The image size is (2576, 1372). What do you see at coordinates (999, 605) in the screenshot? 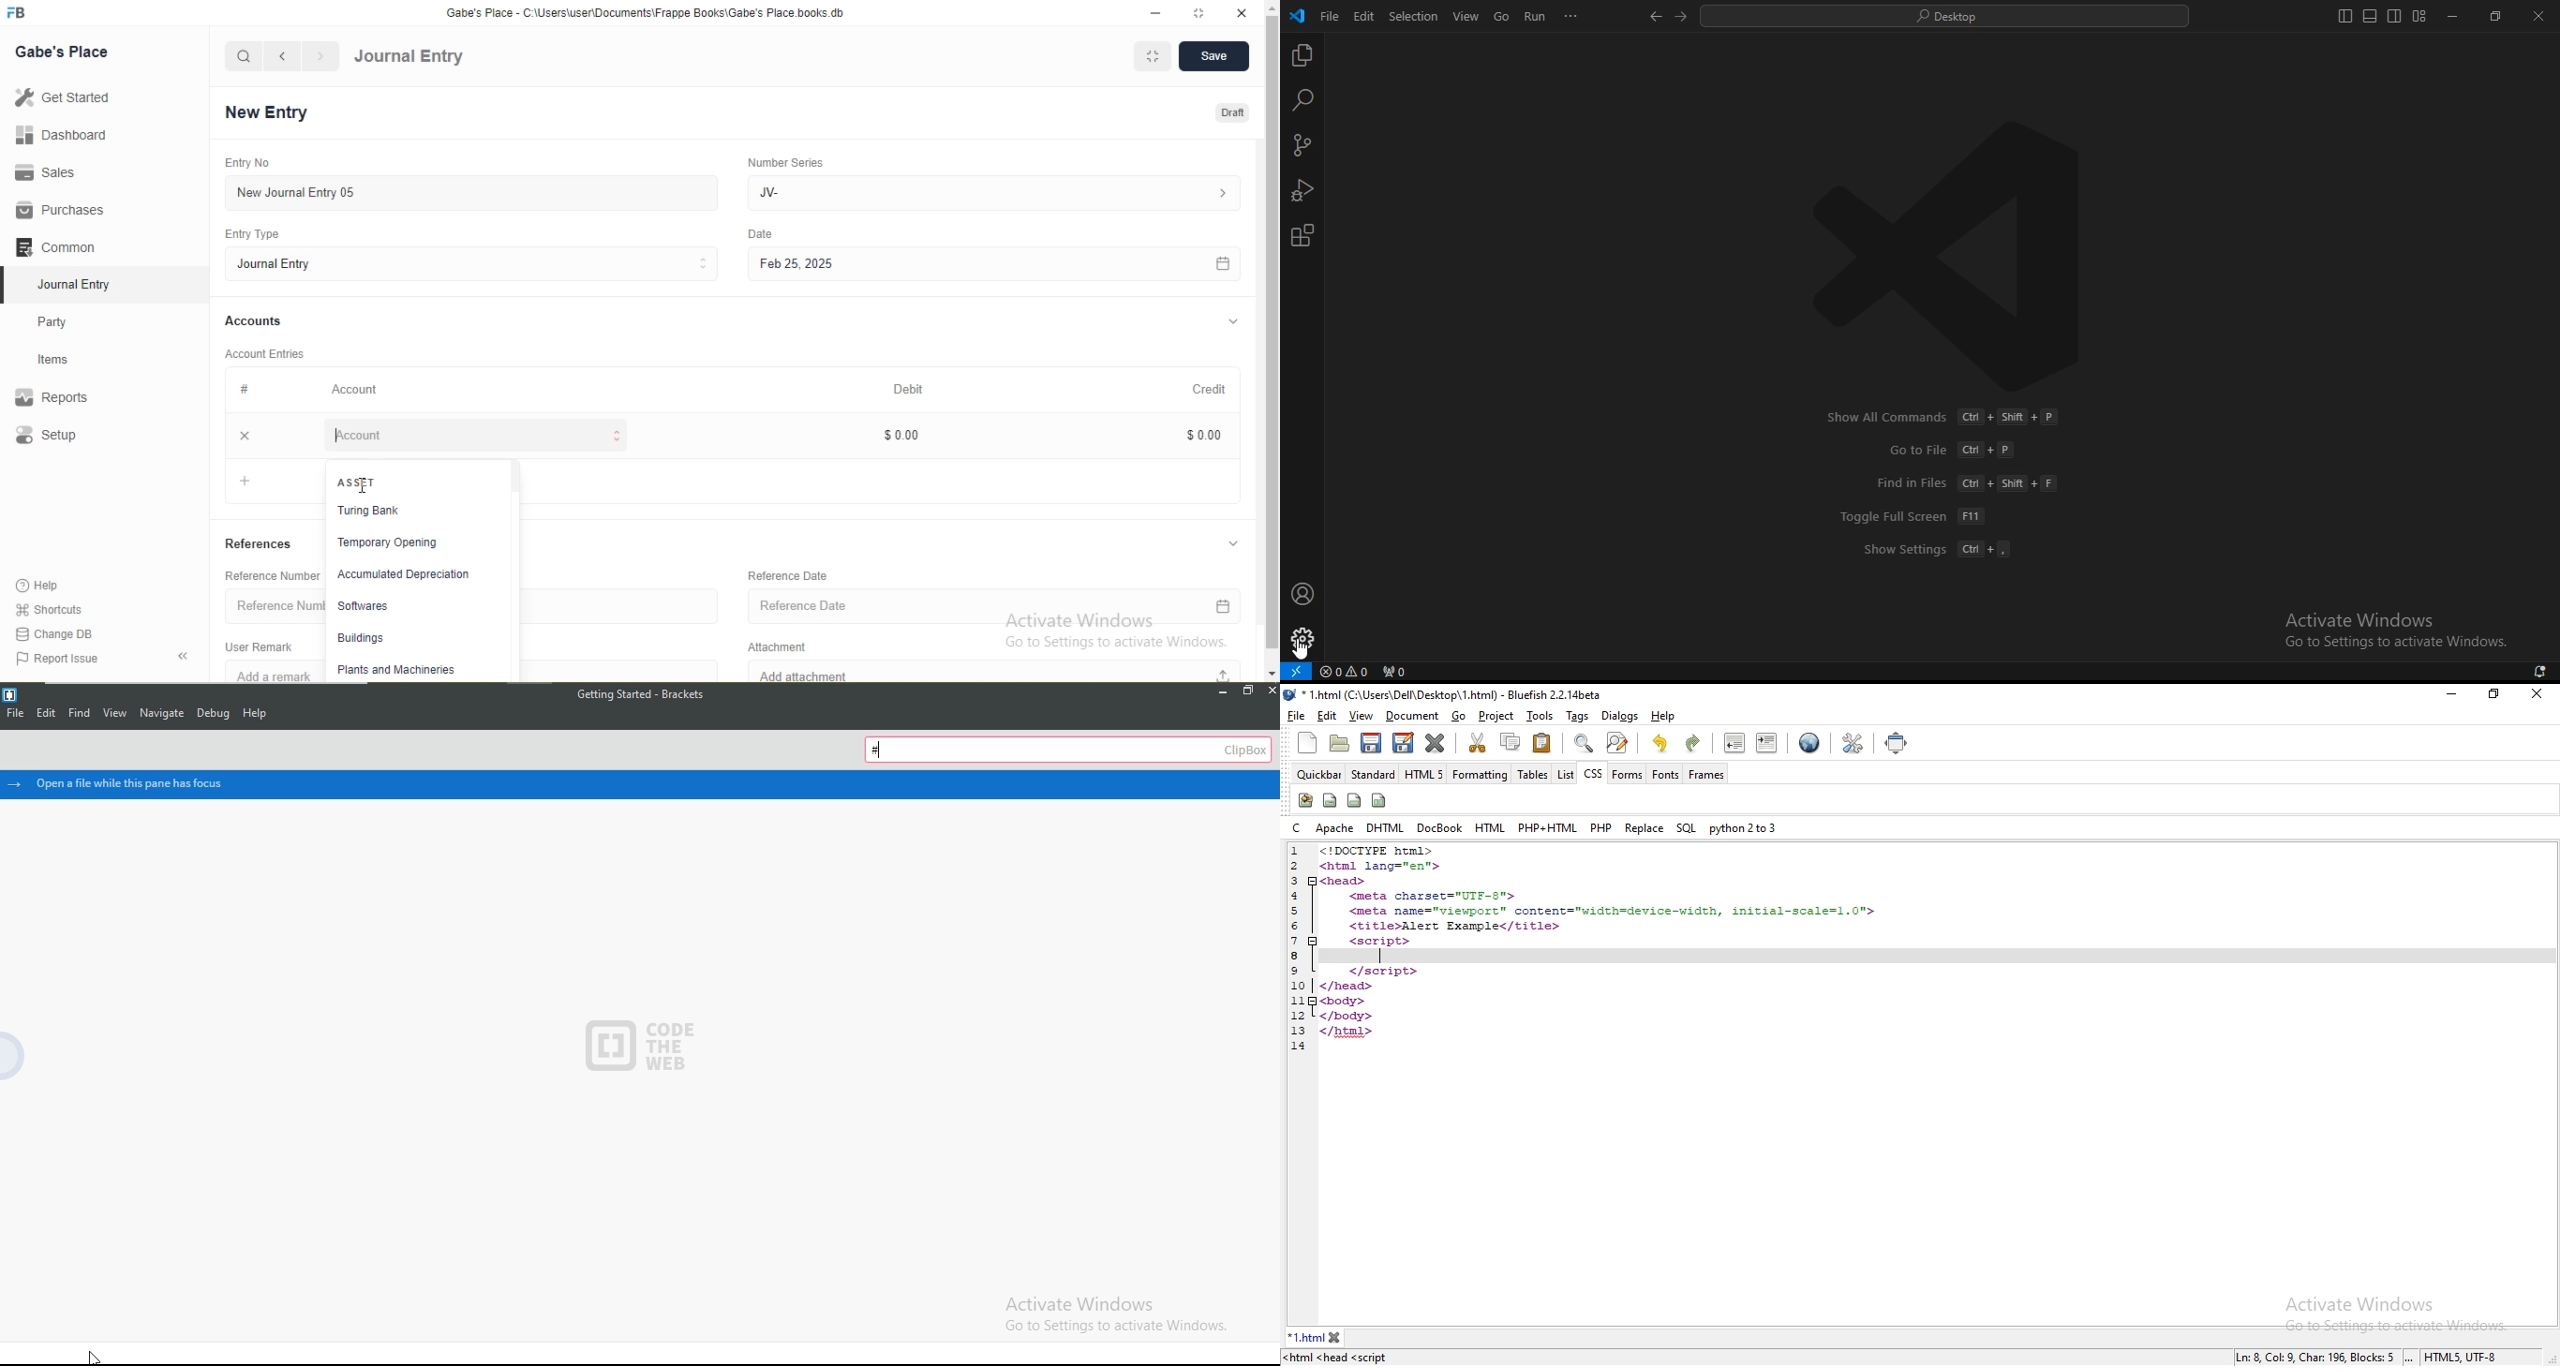
I see `Reference Date` at bounding box center [999, 605].